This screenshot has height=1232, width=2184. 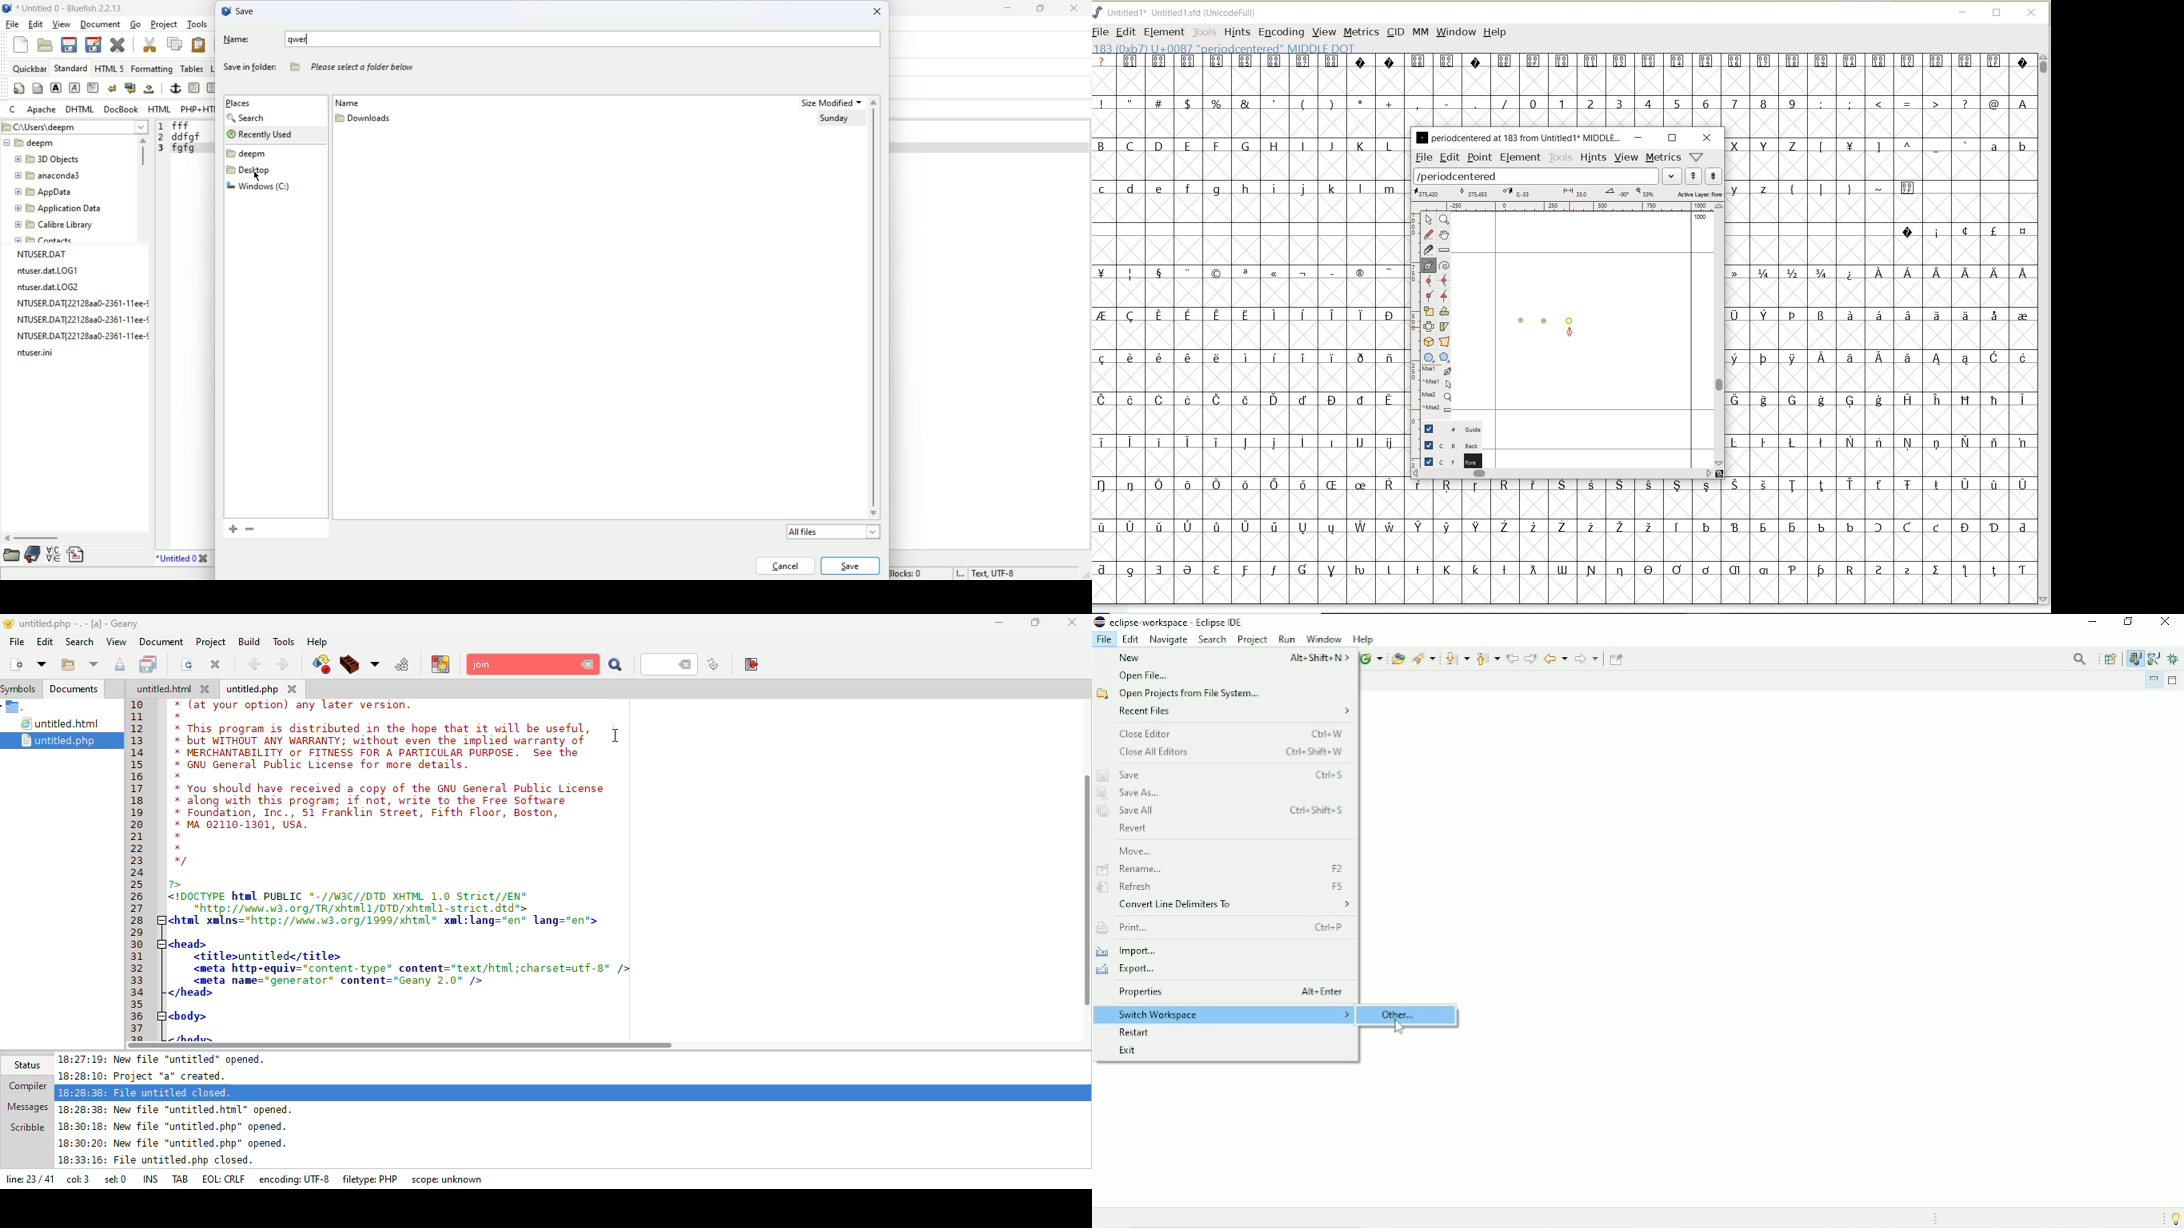 I want to click on downloads, so click(x=365, y=120).